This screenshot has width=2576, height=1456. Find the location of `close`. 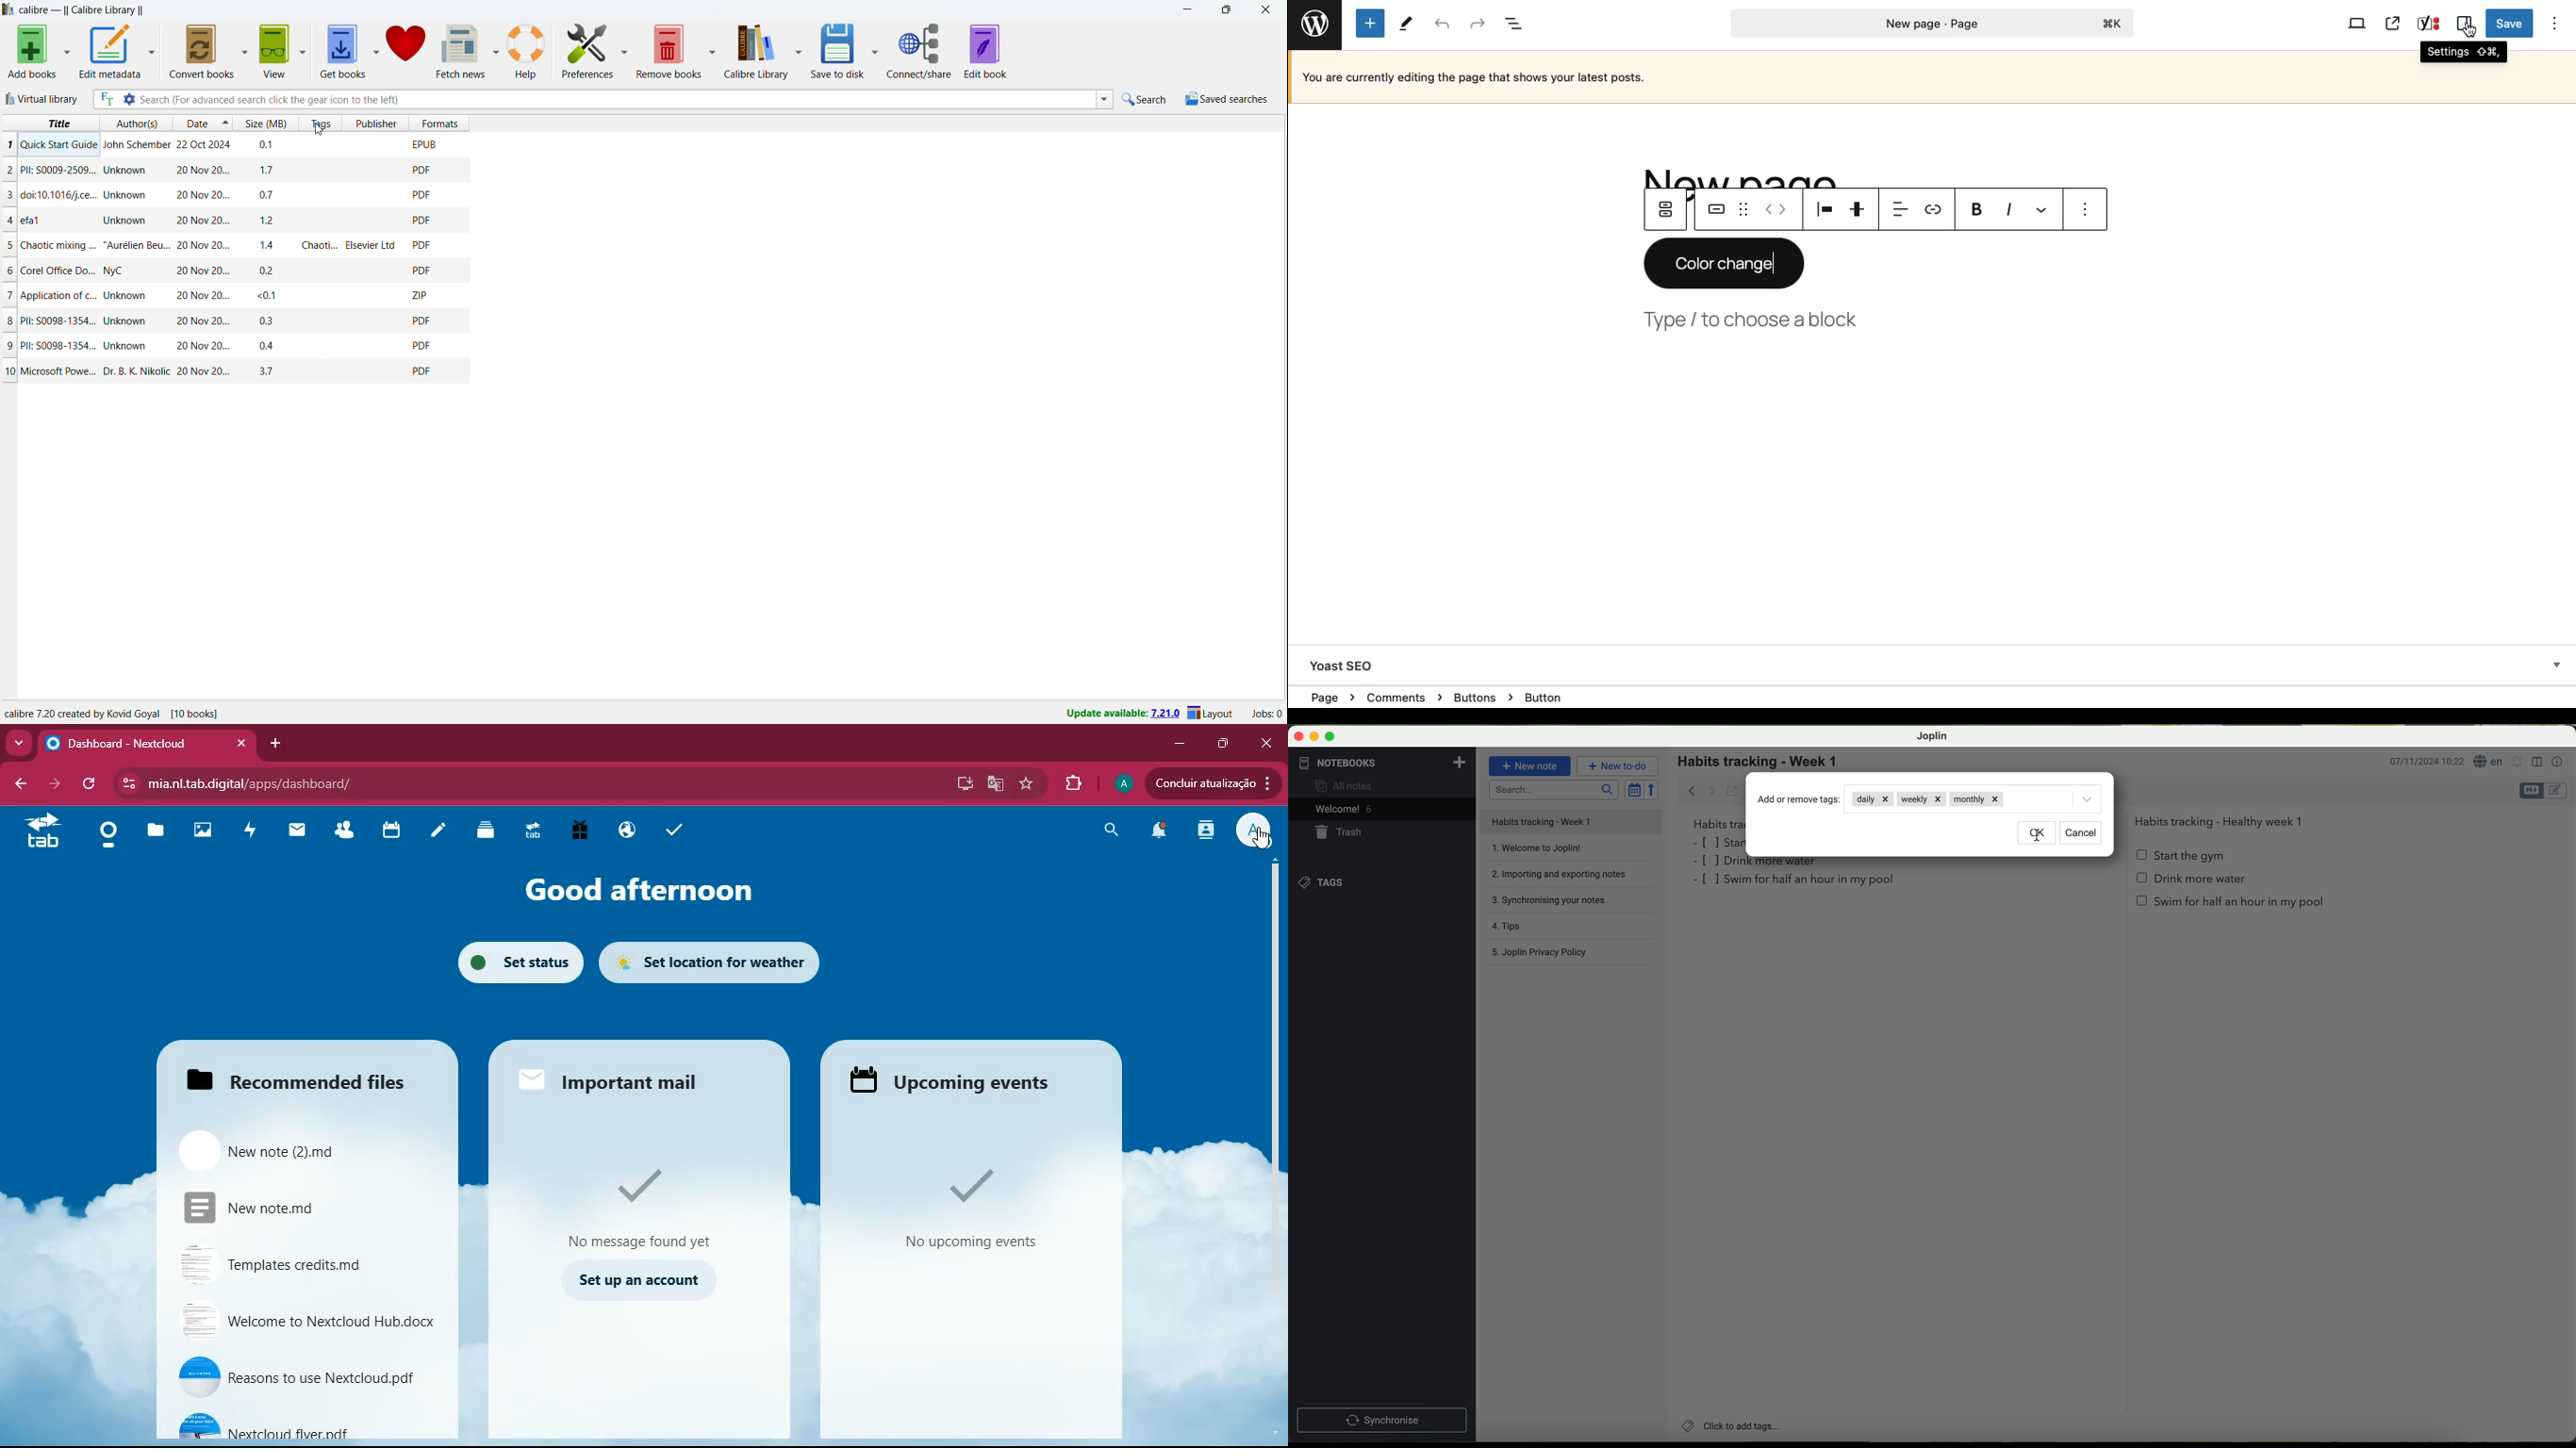

close is located at coordinates (1265, 10).